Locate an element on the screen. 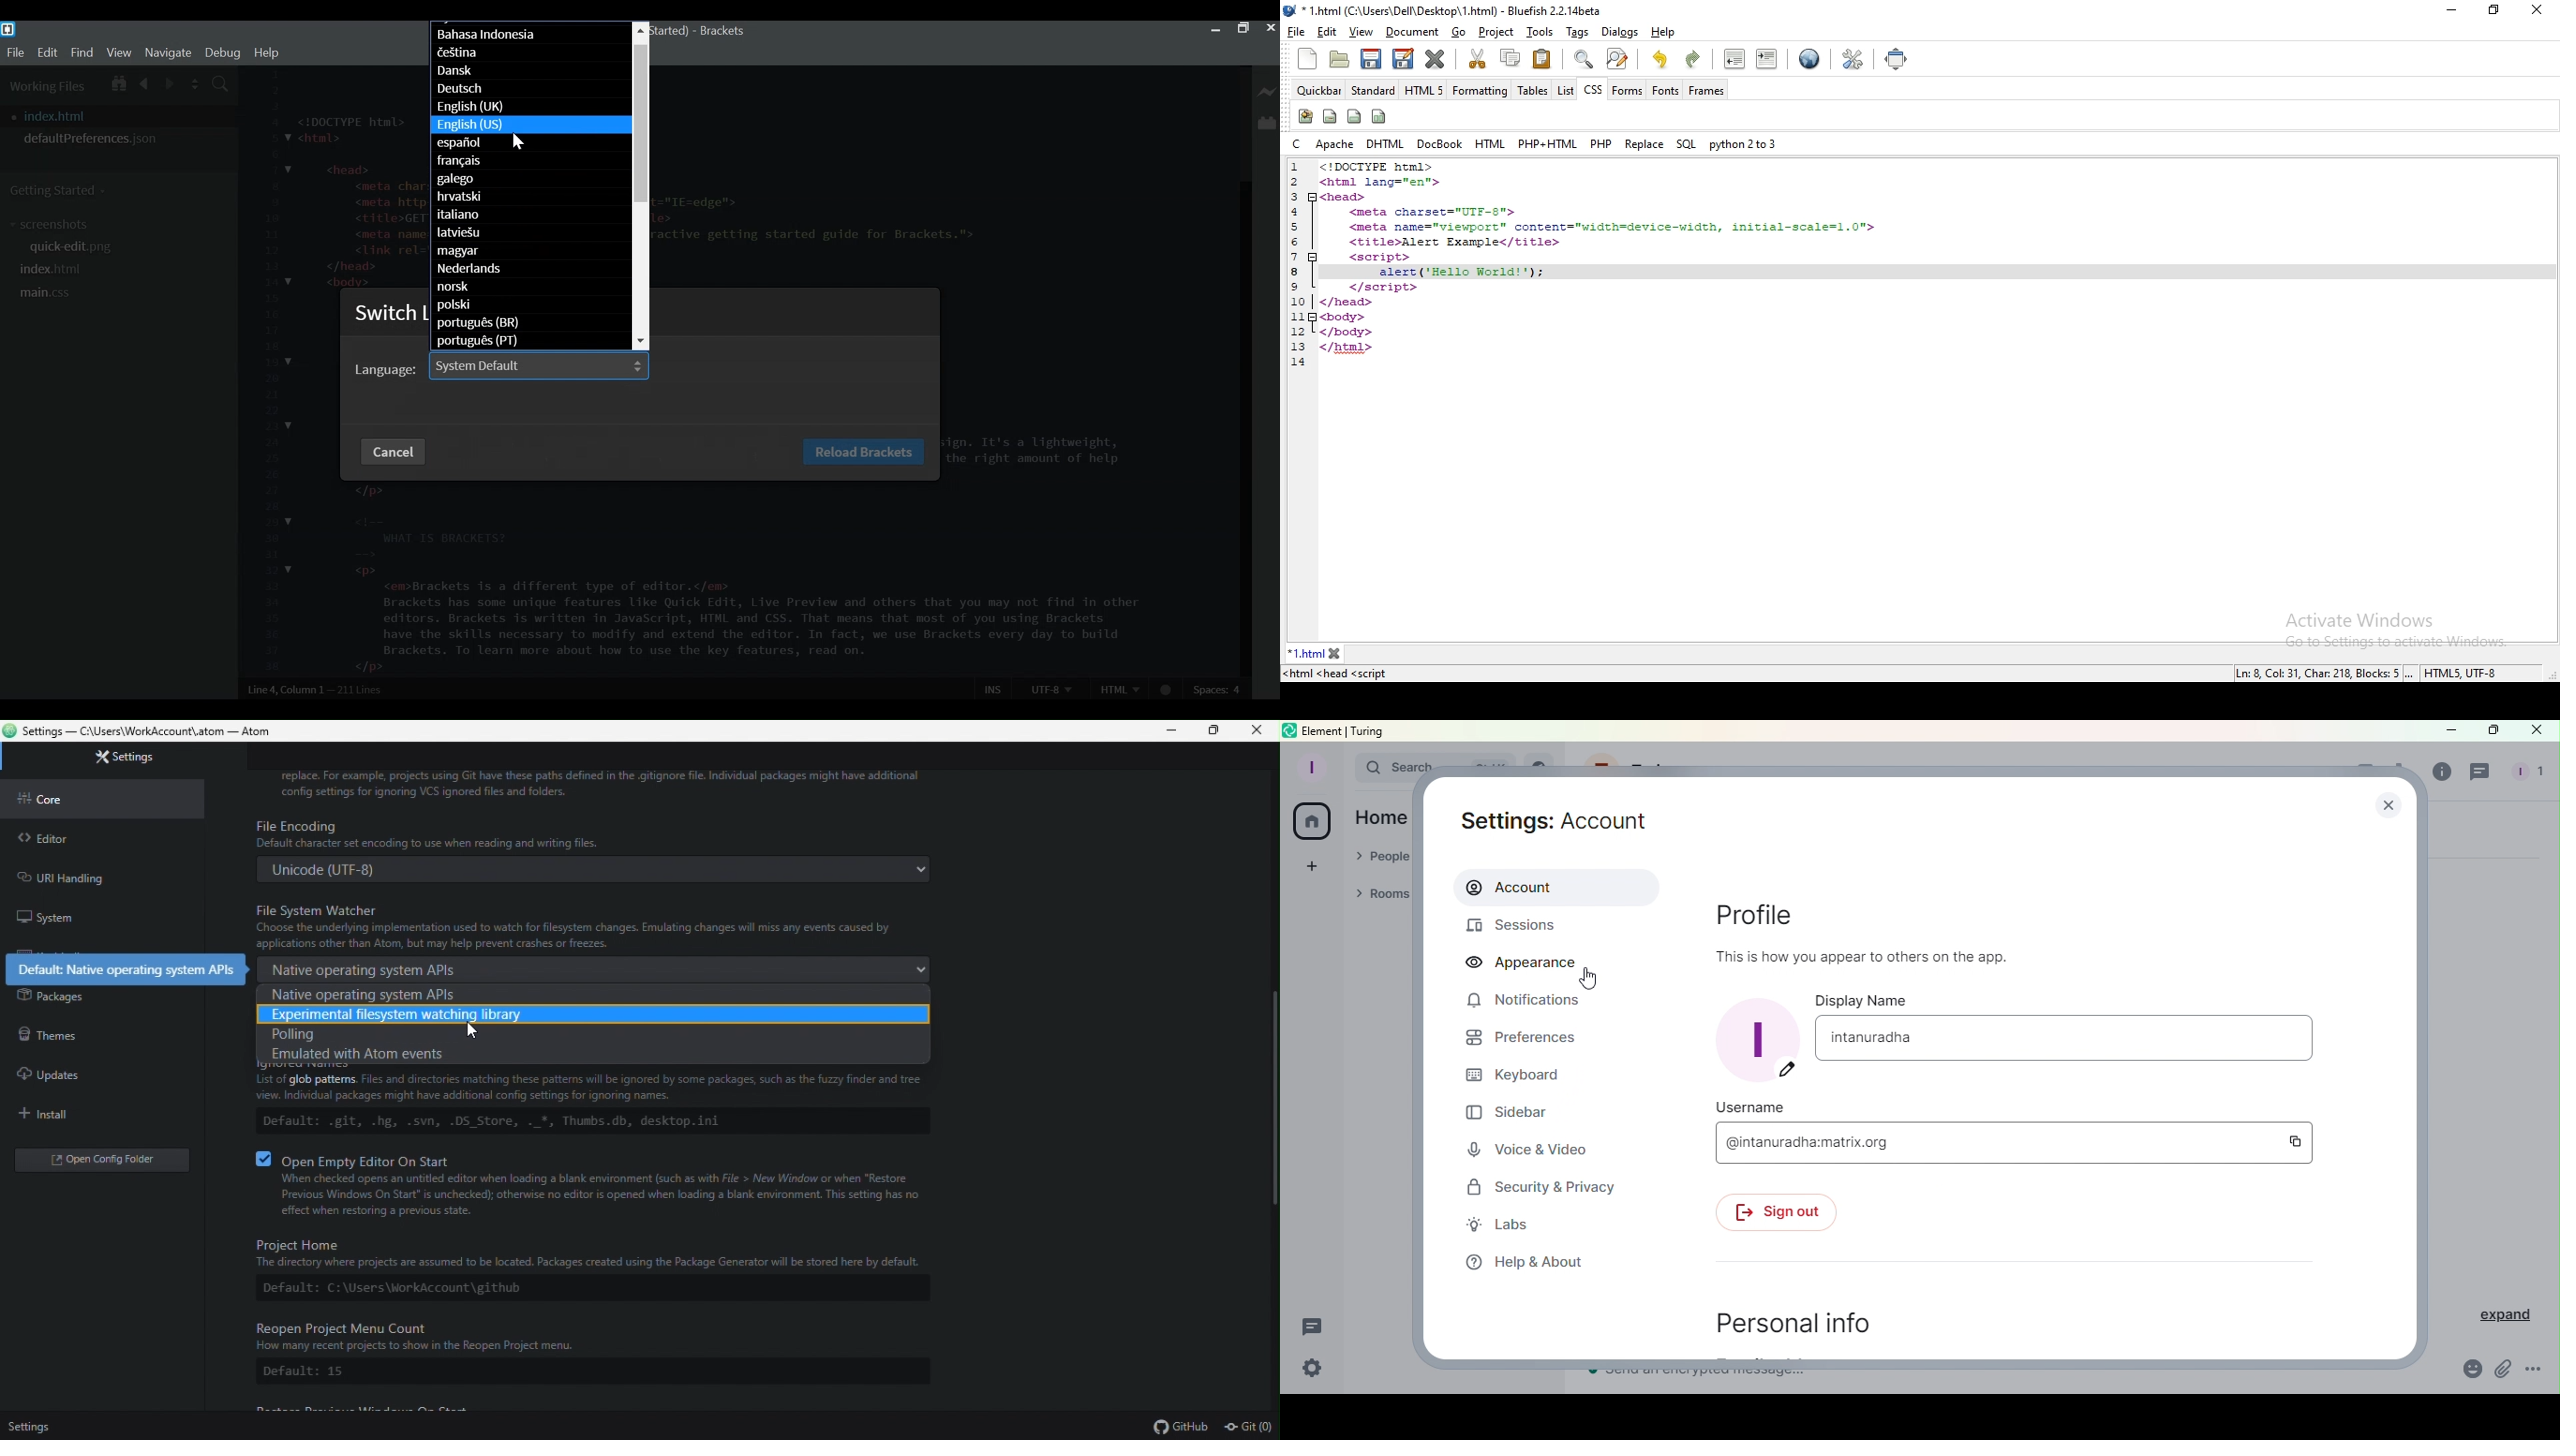 Image resolution: width=2576 pixels, height=1456 pixels. file name and file path  is located at coordinates (143, 730).